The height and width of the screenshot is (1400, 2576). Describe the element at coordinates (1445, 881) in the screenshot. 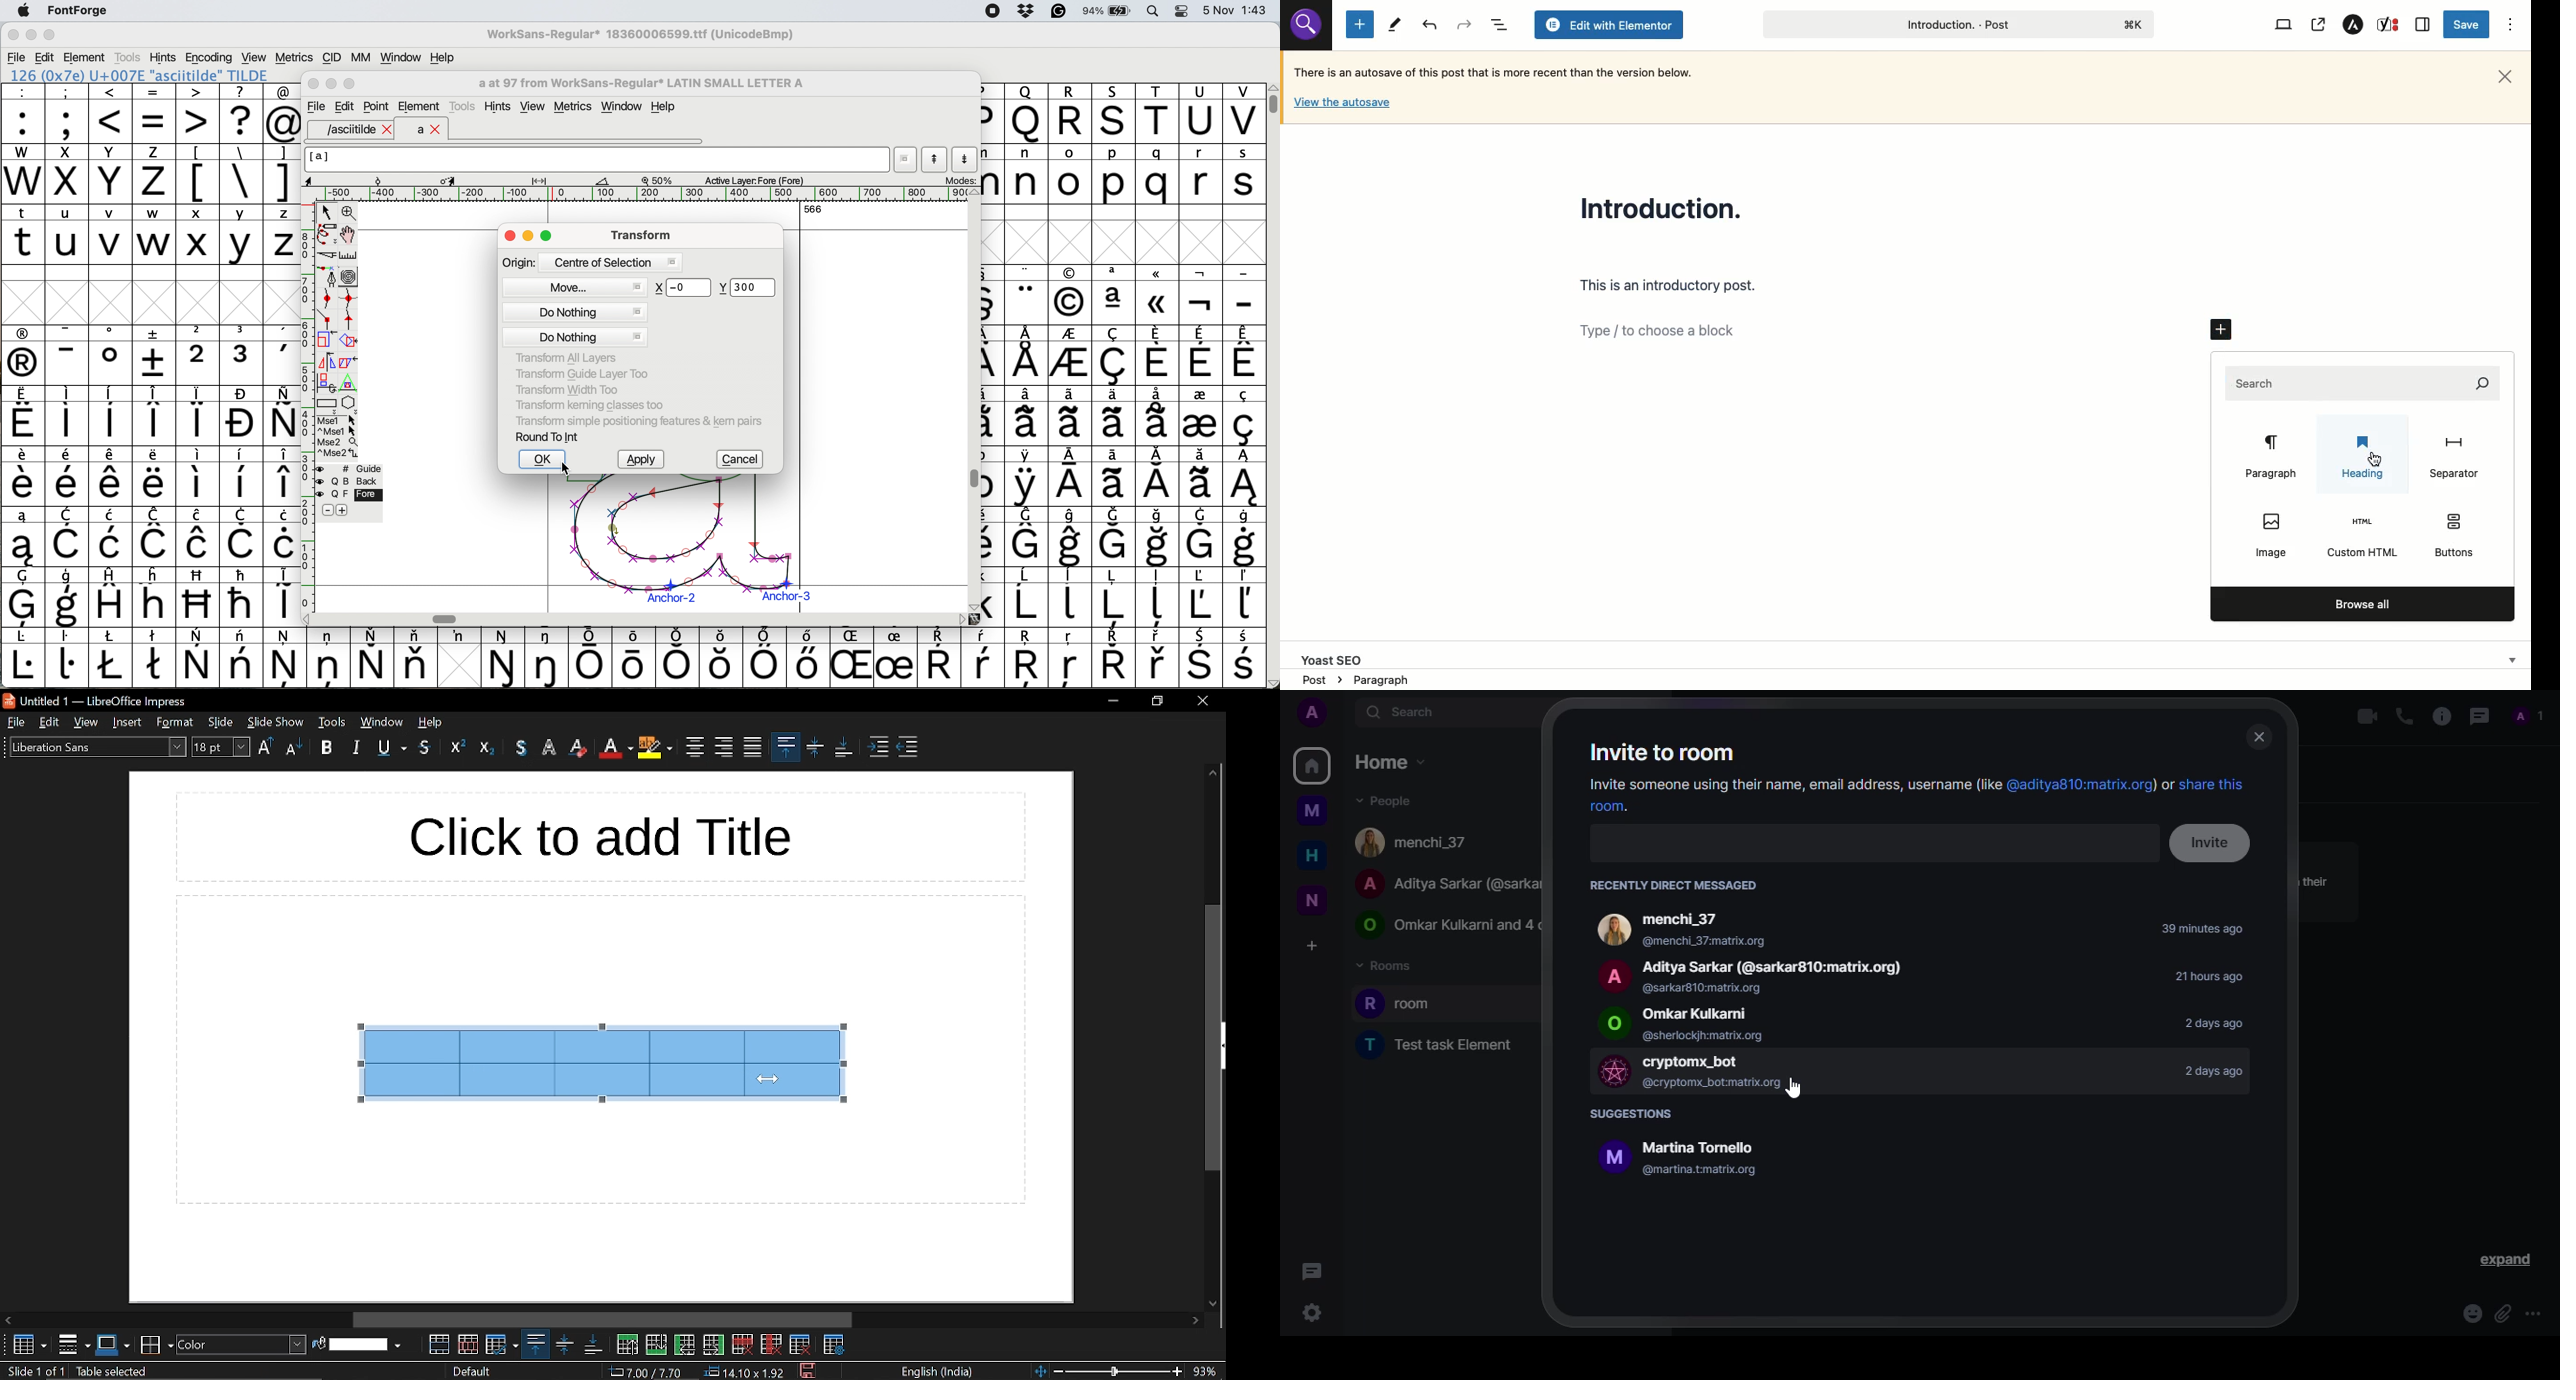

I see `people` at that location.